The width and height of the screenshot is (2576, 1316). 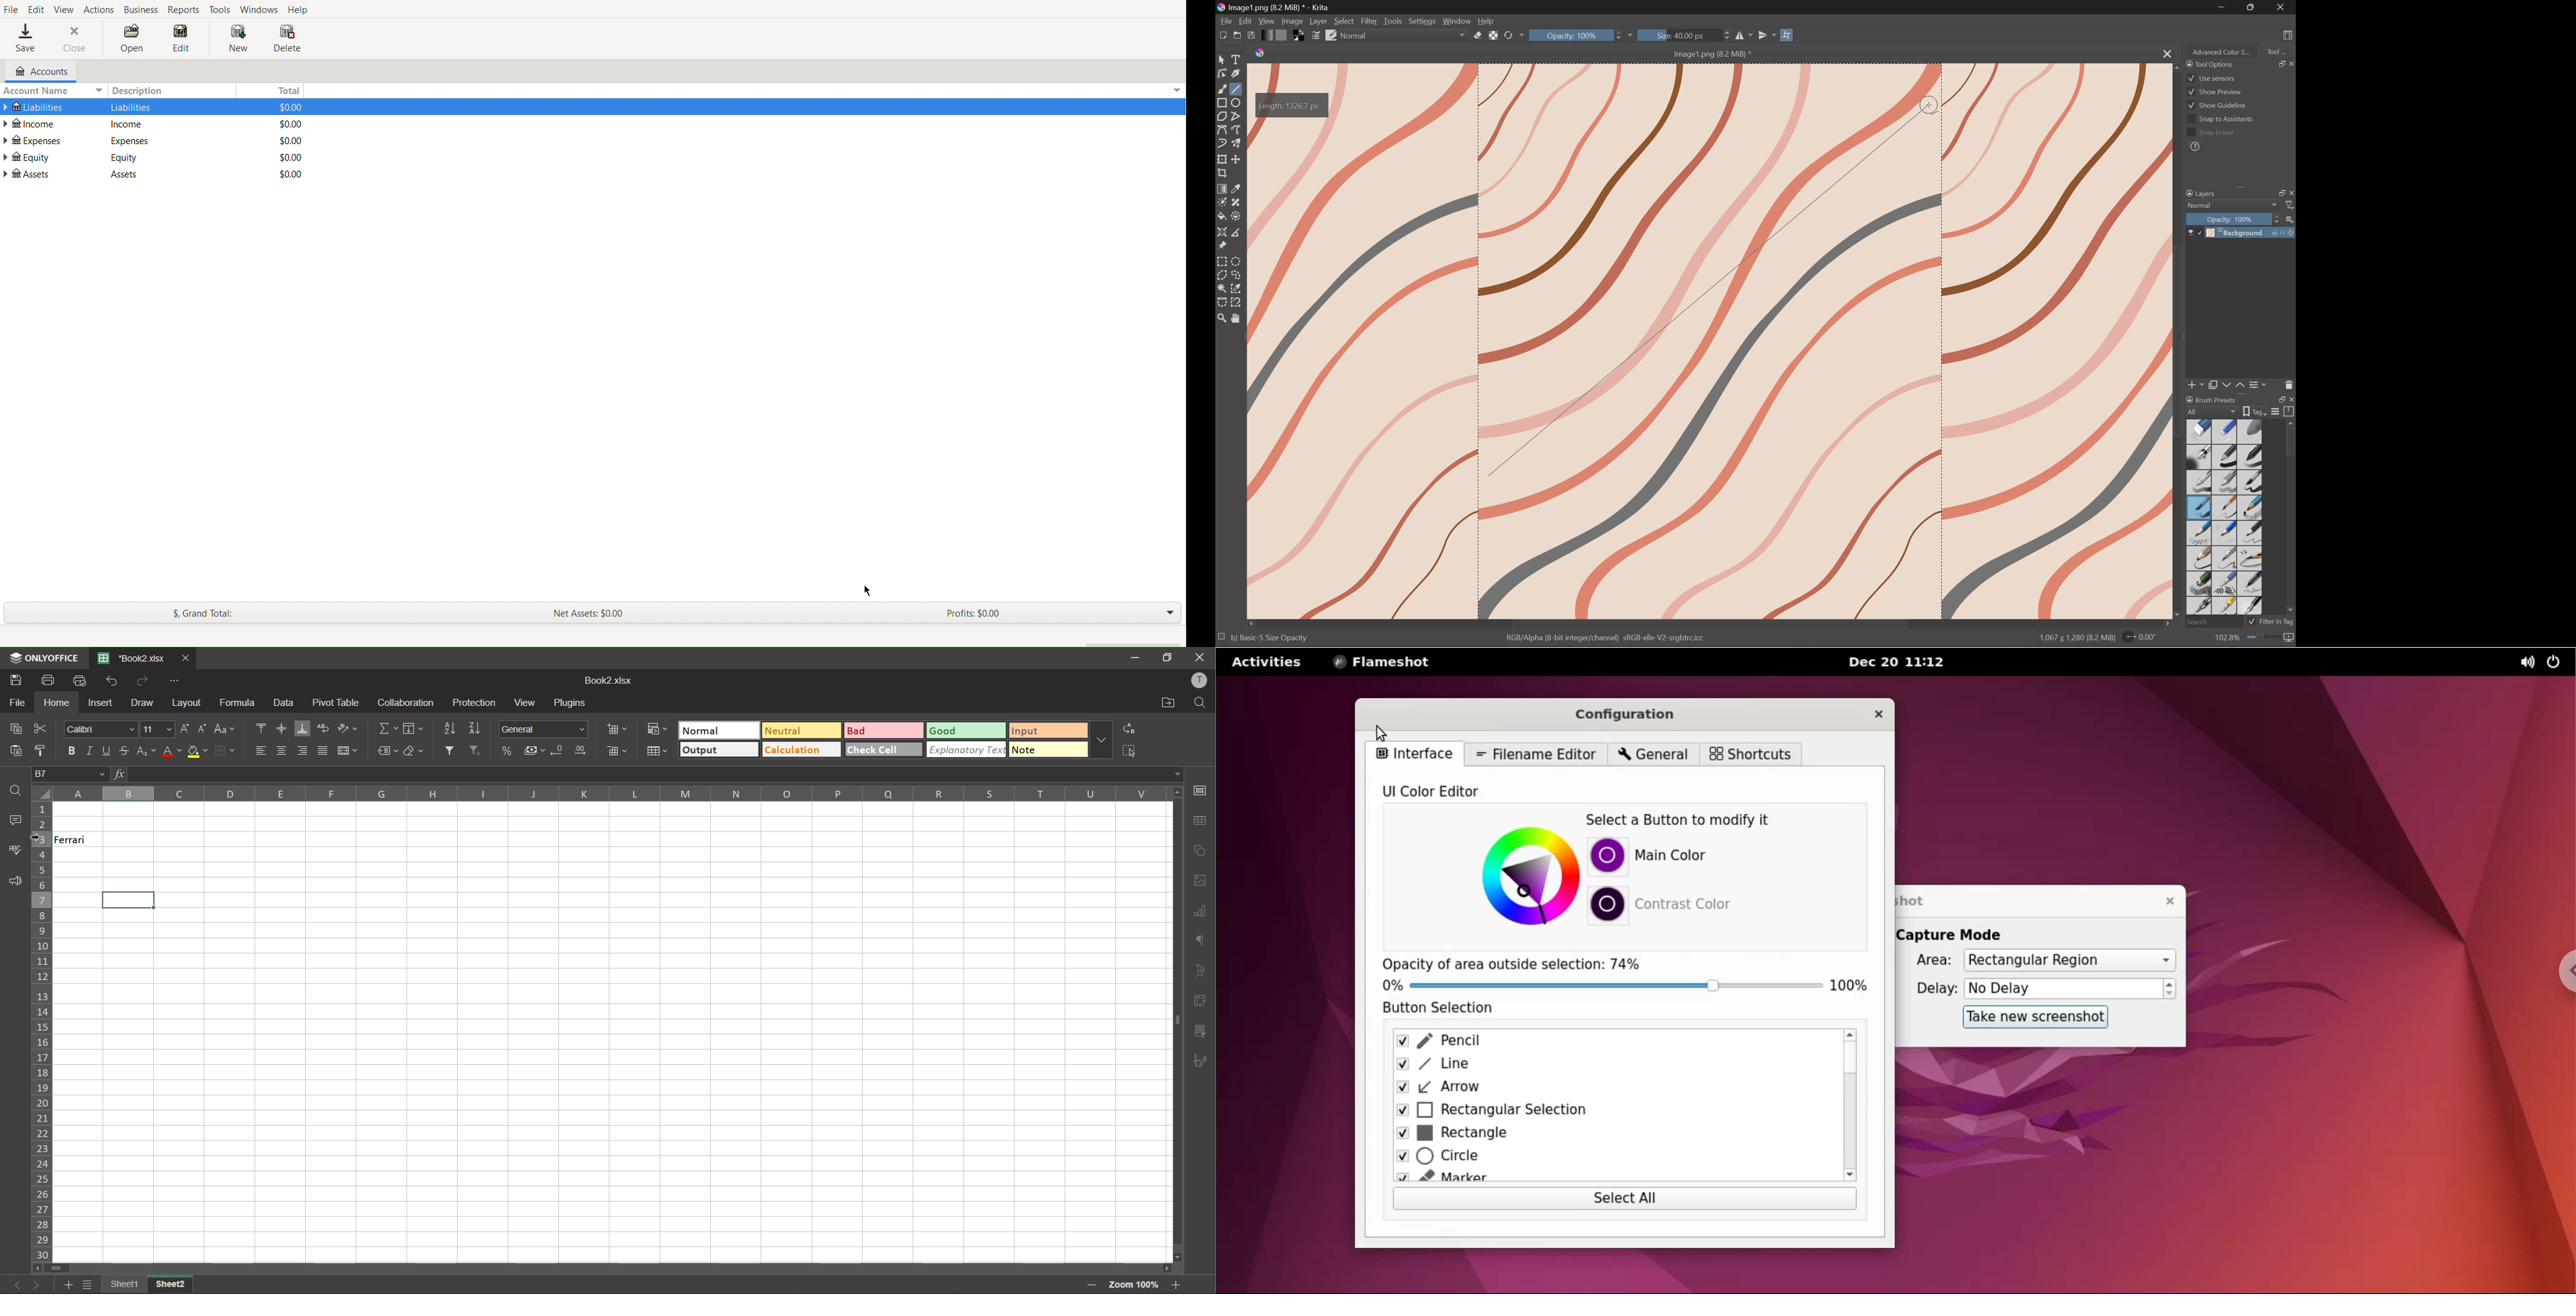 I want to click on profile, so click(x=1200, y=681).